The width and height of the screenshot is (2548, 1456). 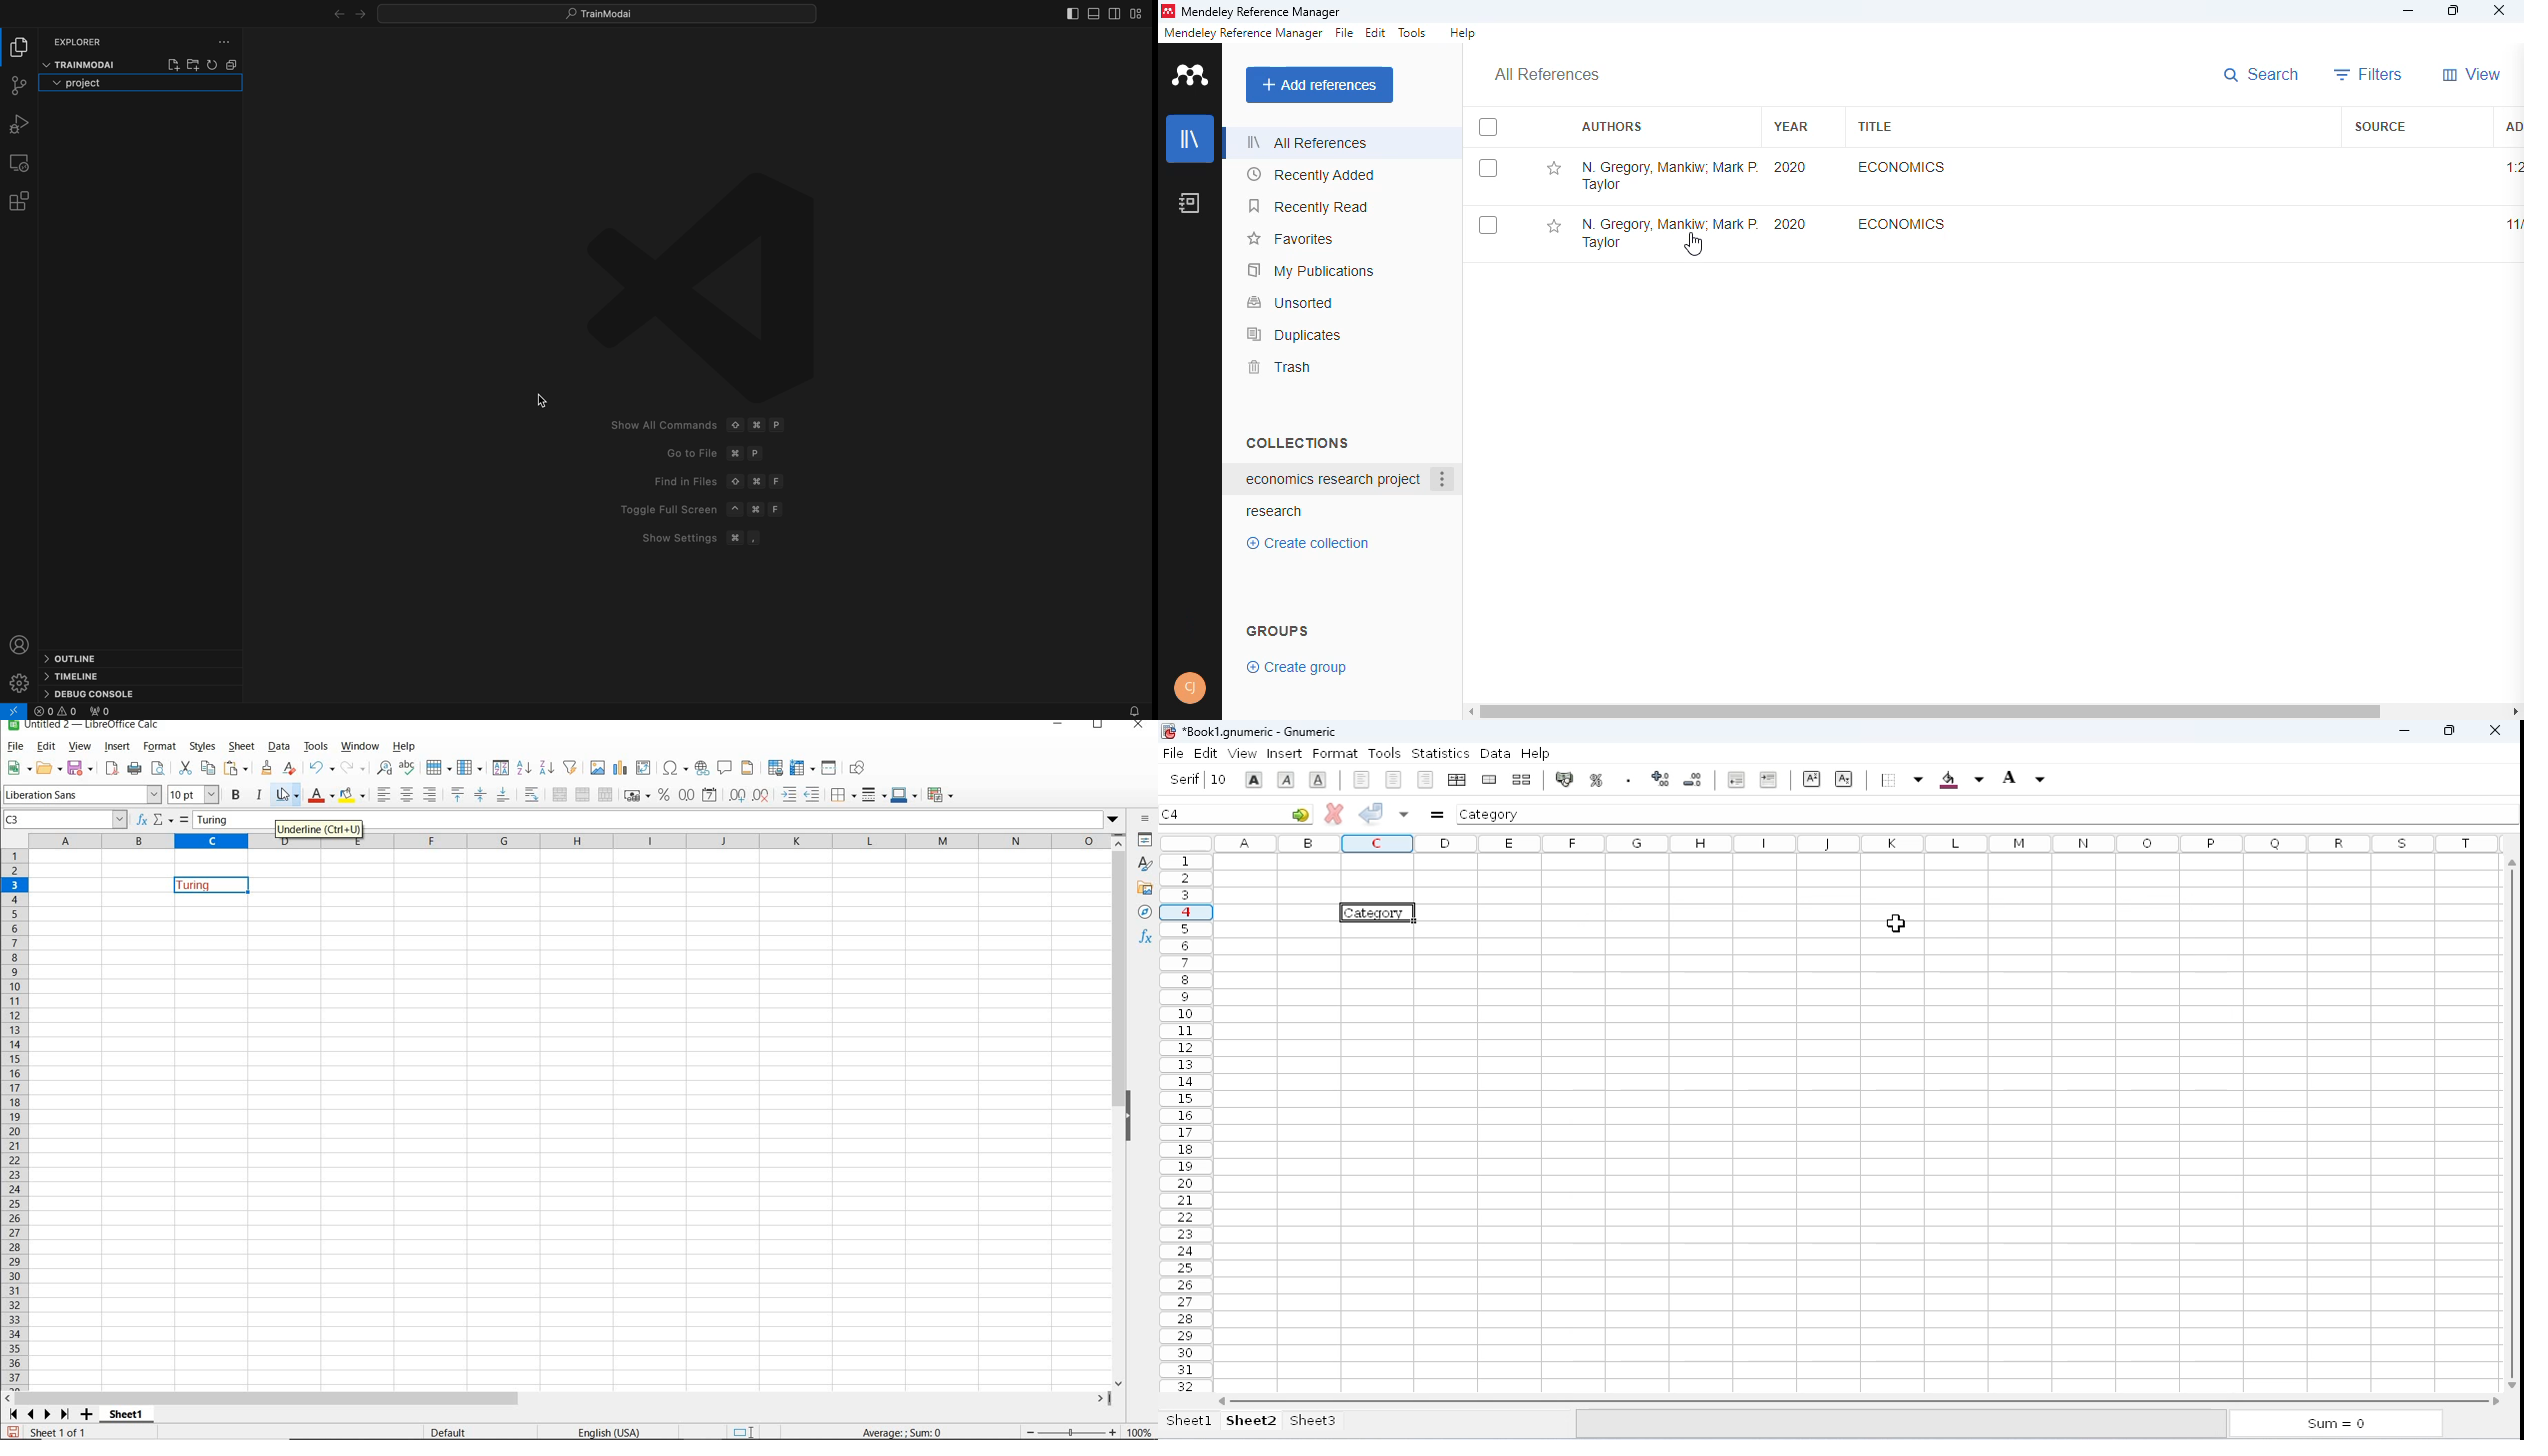 I want to click on recently read, so click(x=1310, y=206).